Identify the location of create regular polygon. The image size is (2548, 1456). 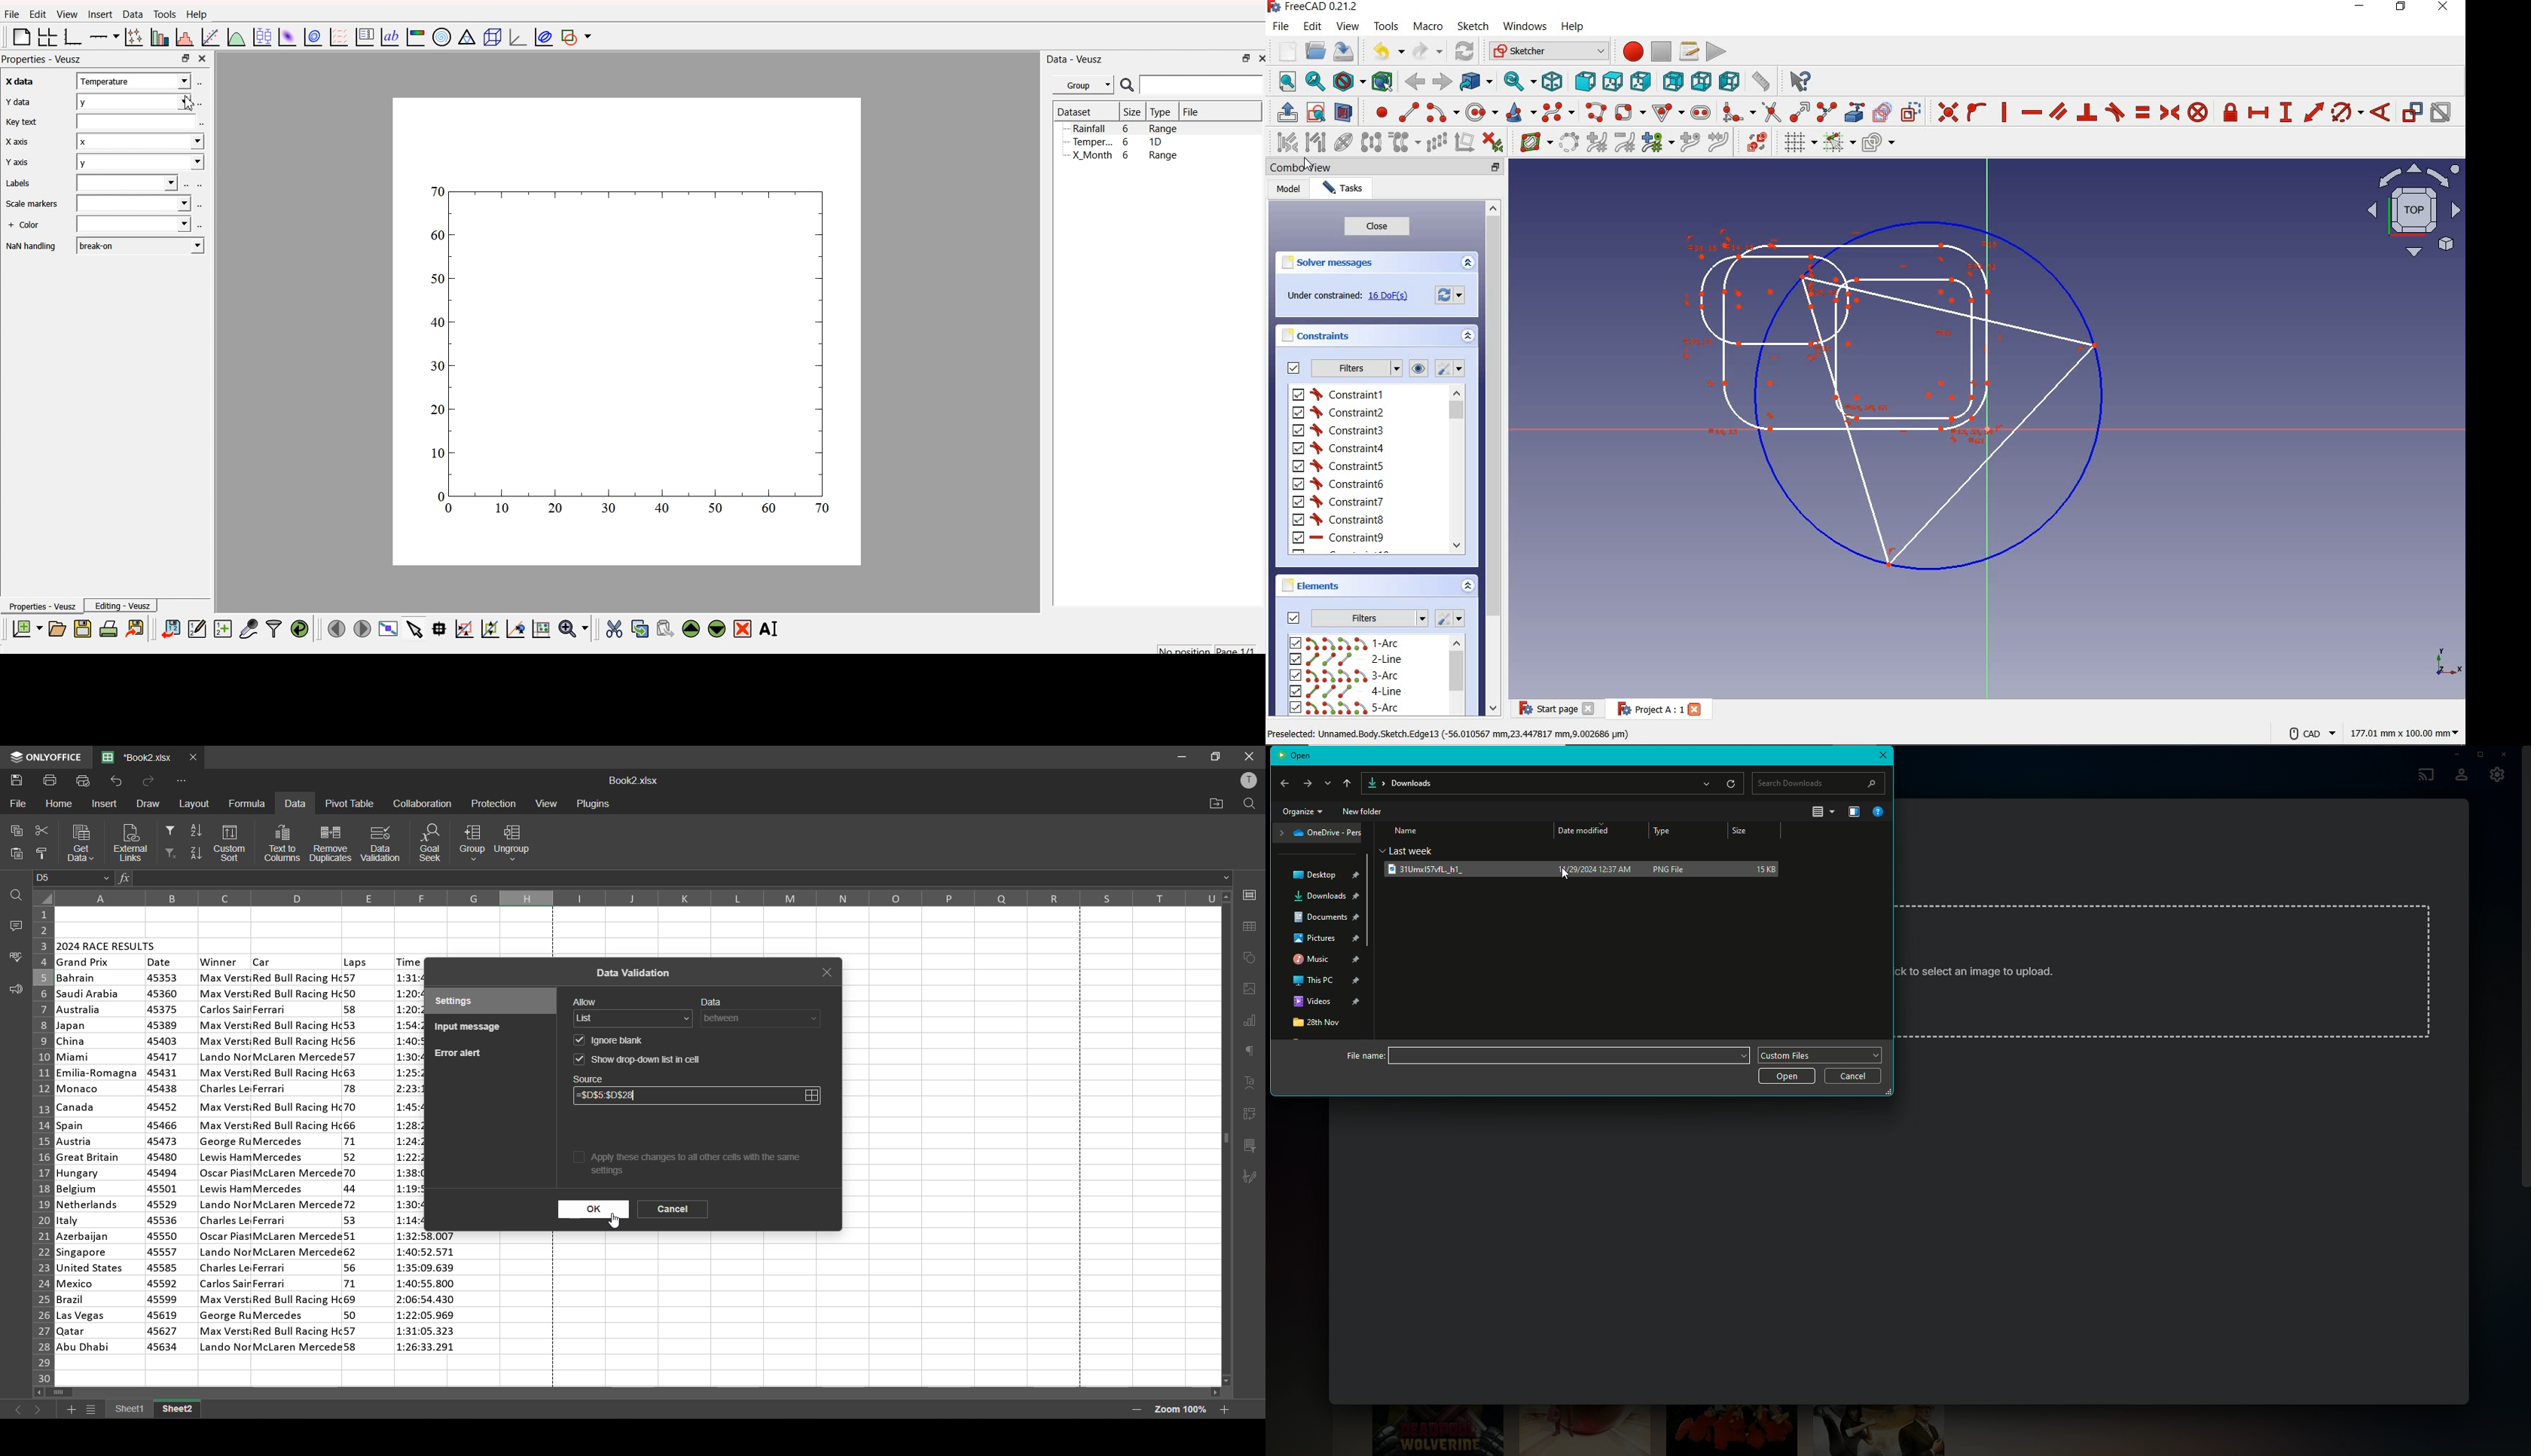
(1667, 110).